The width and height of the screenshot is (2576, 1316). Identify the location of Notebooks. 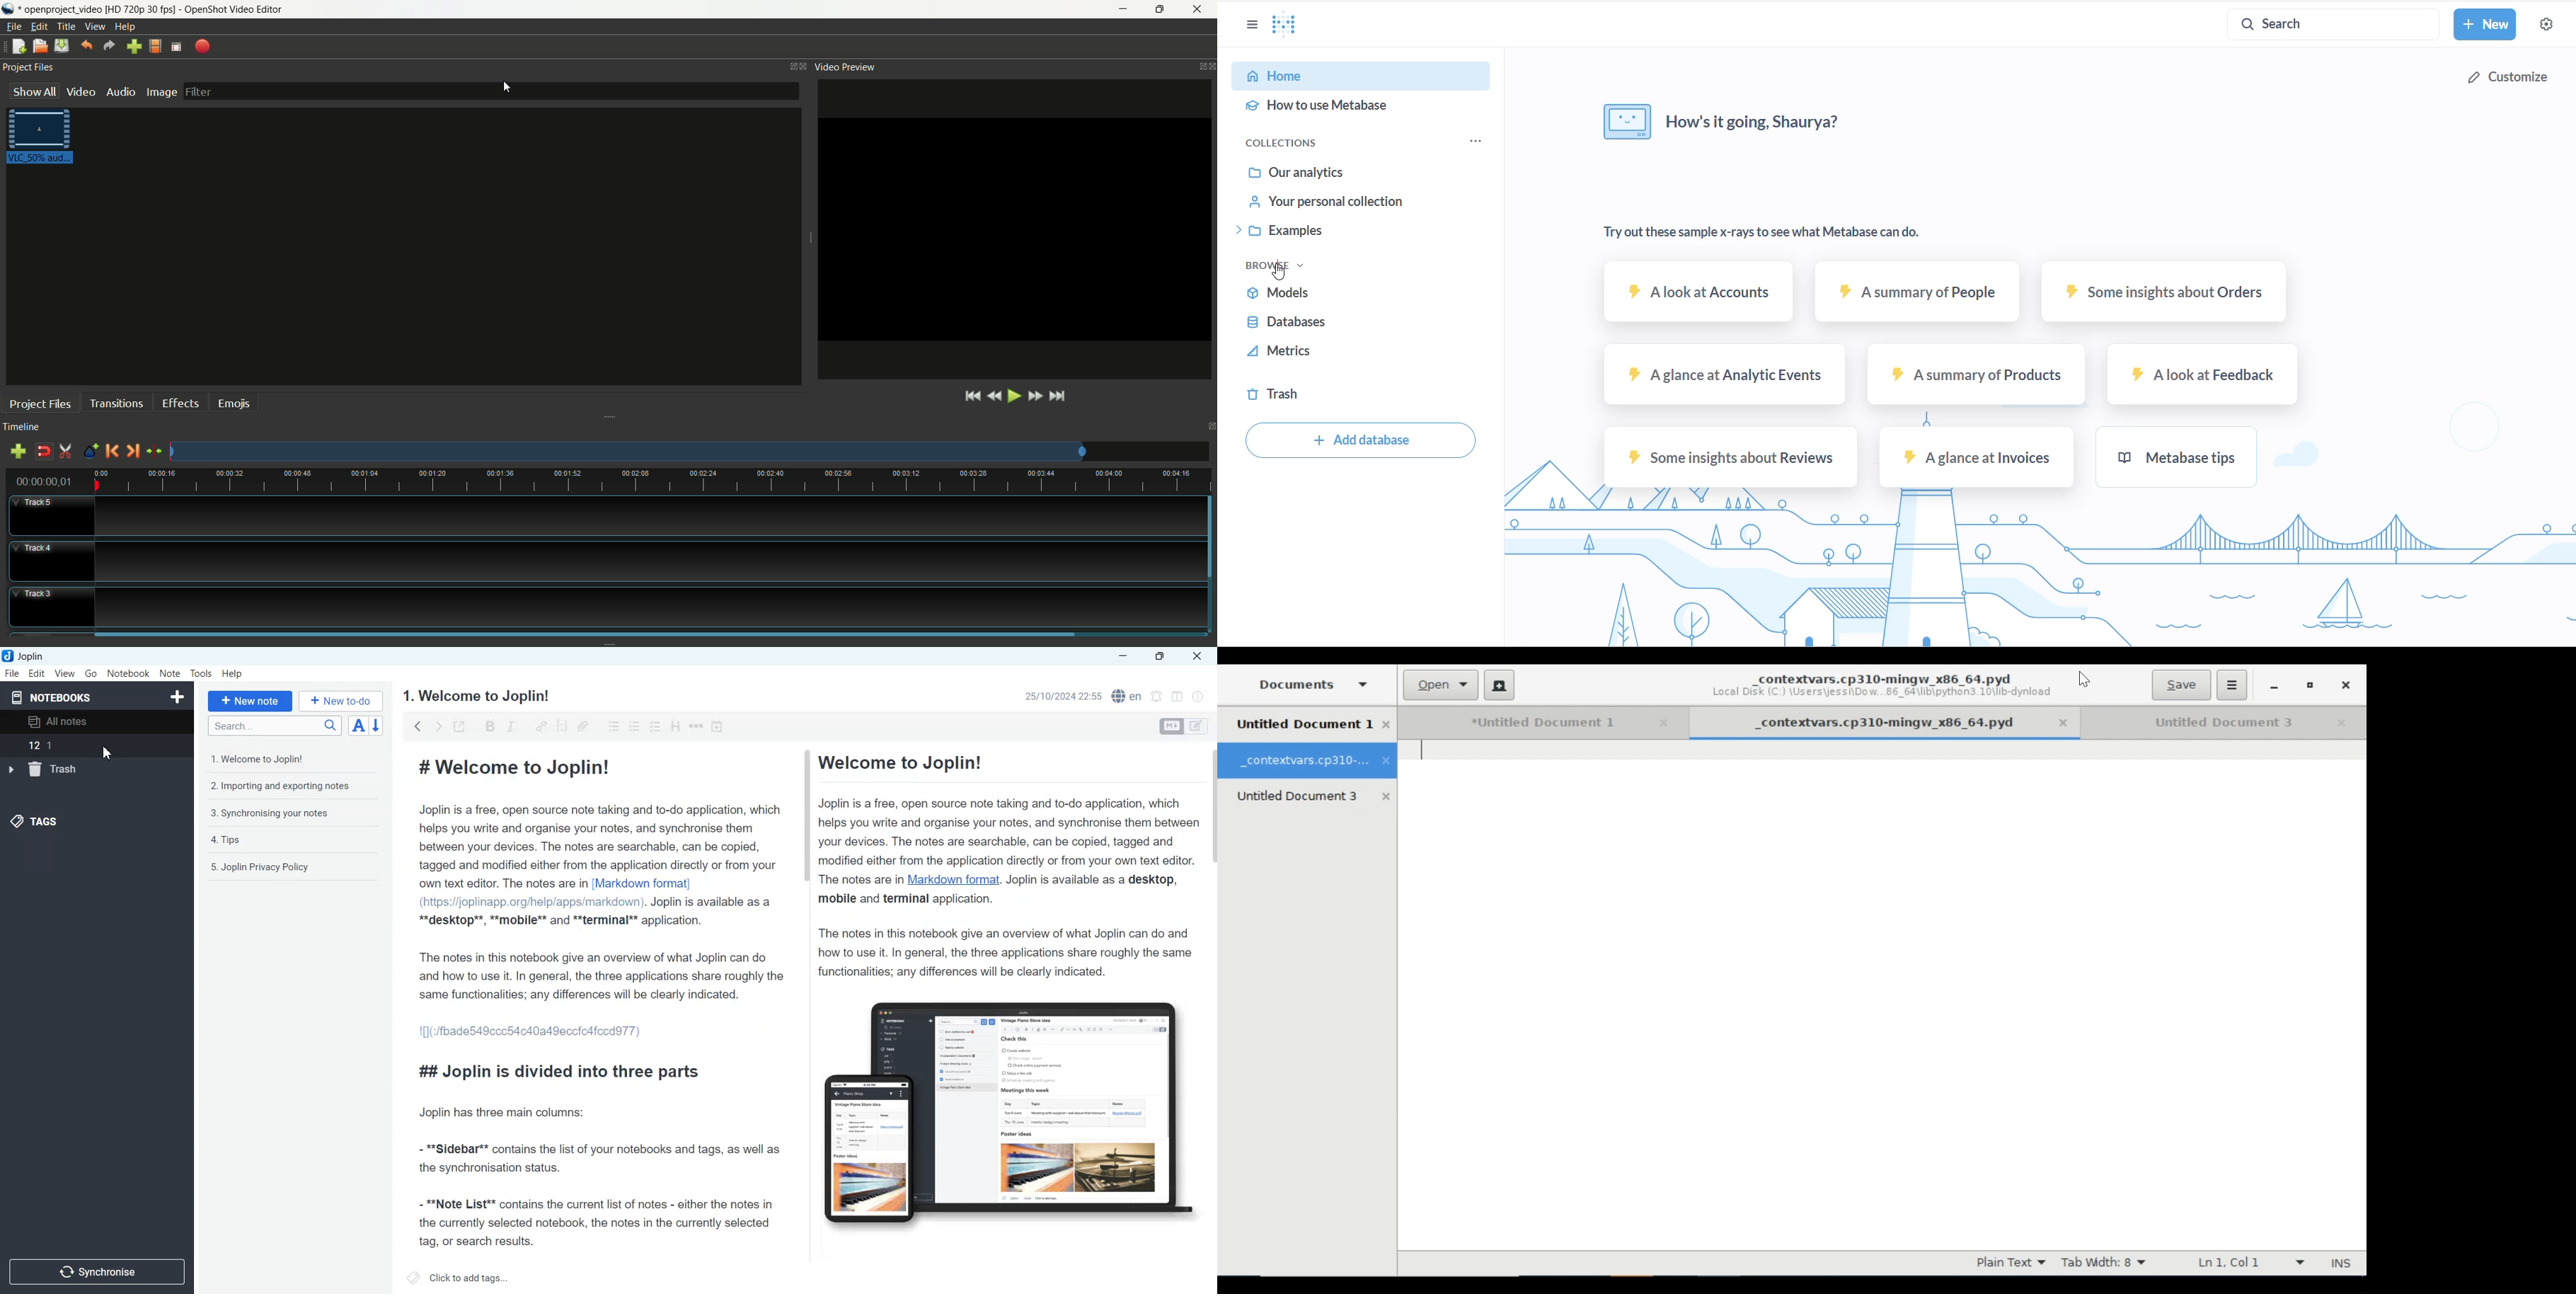
(51, 697).